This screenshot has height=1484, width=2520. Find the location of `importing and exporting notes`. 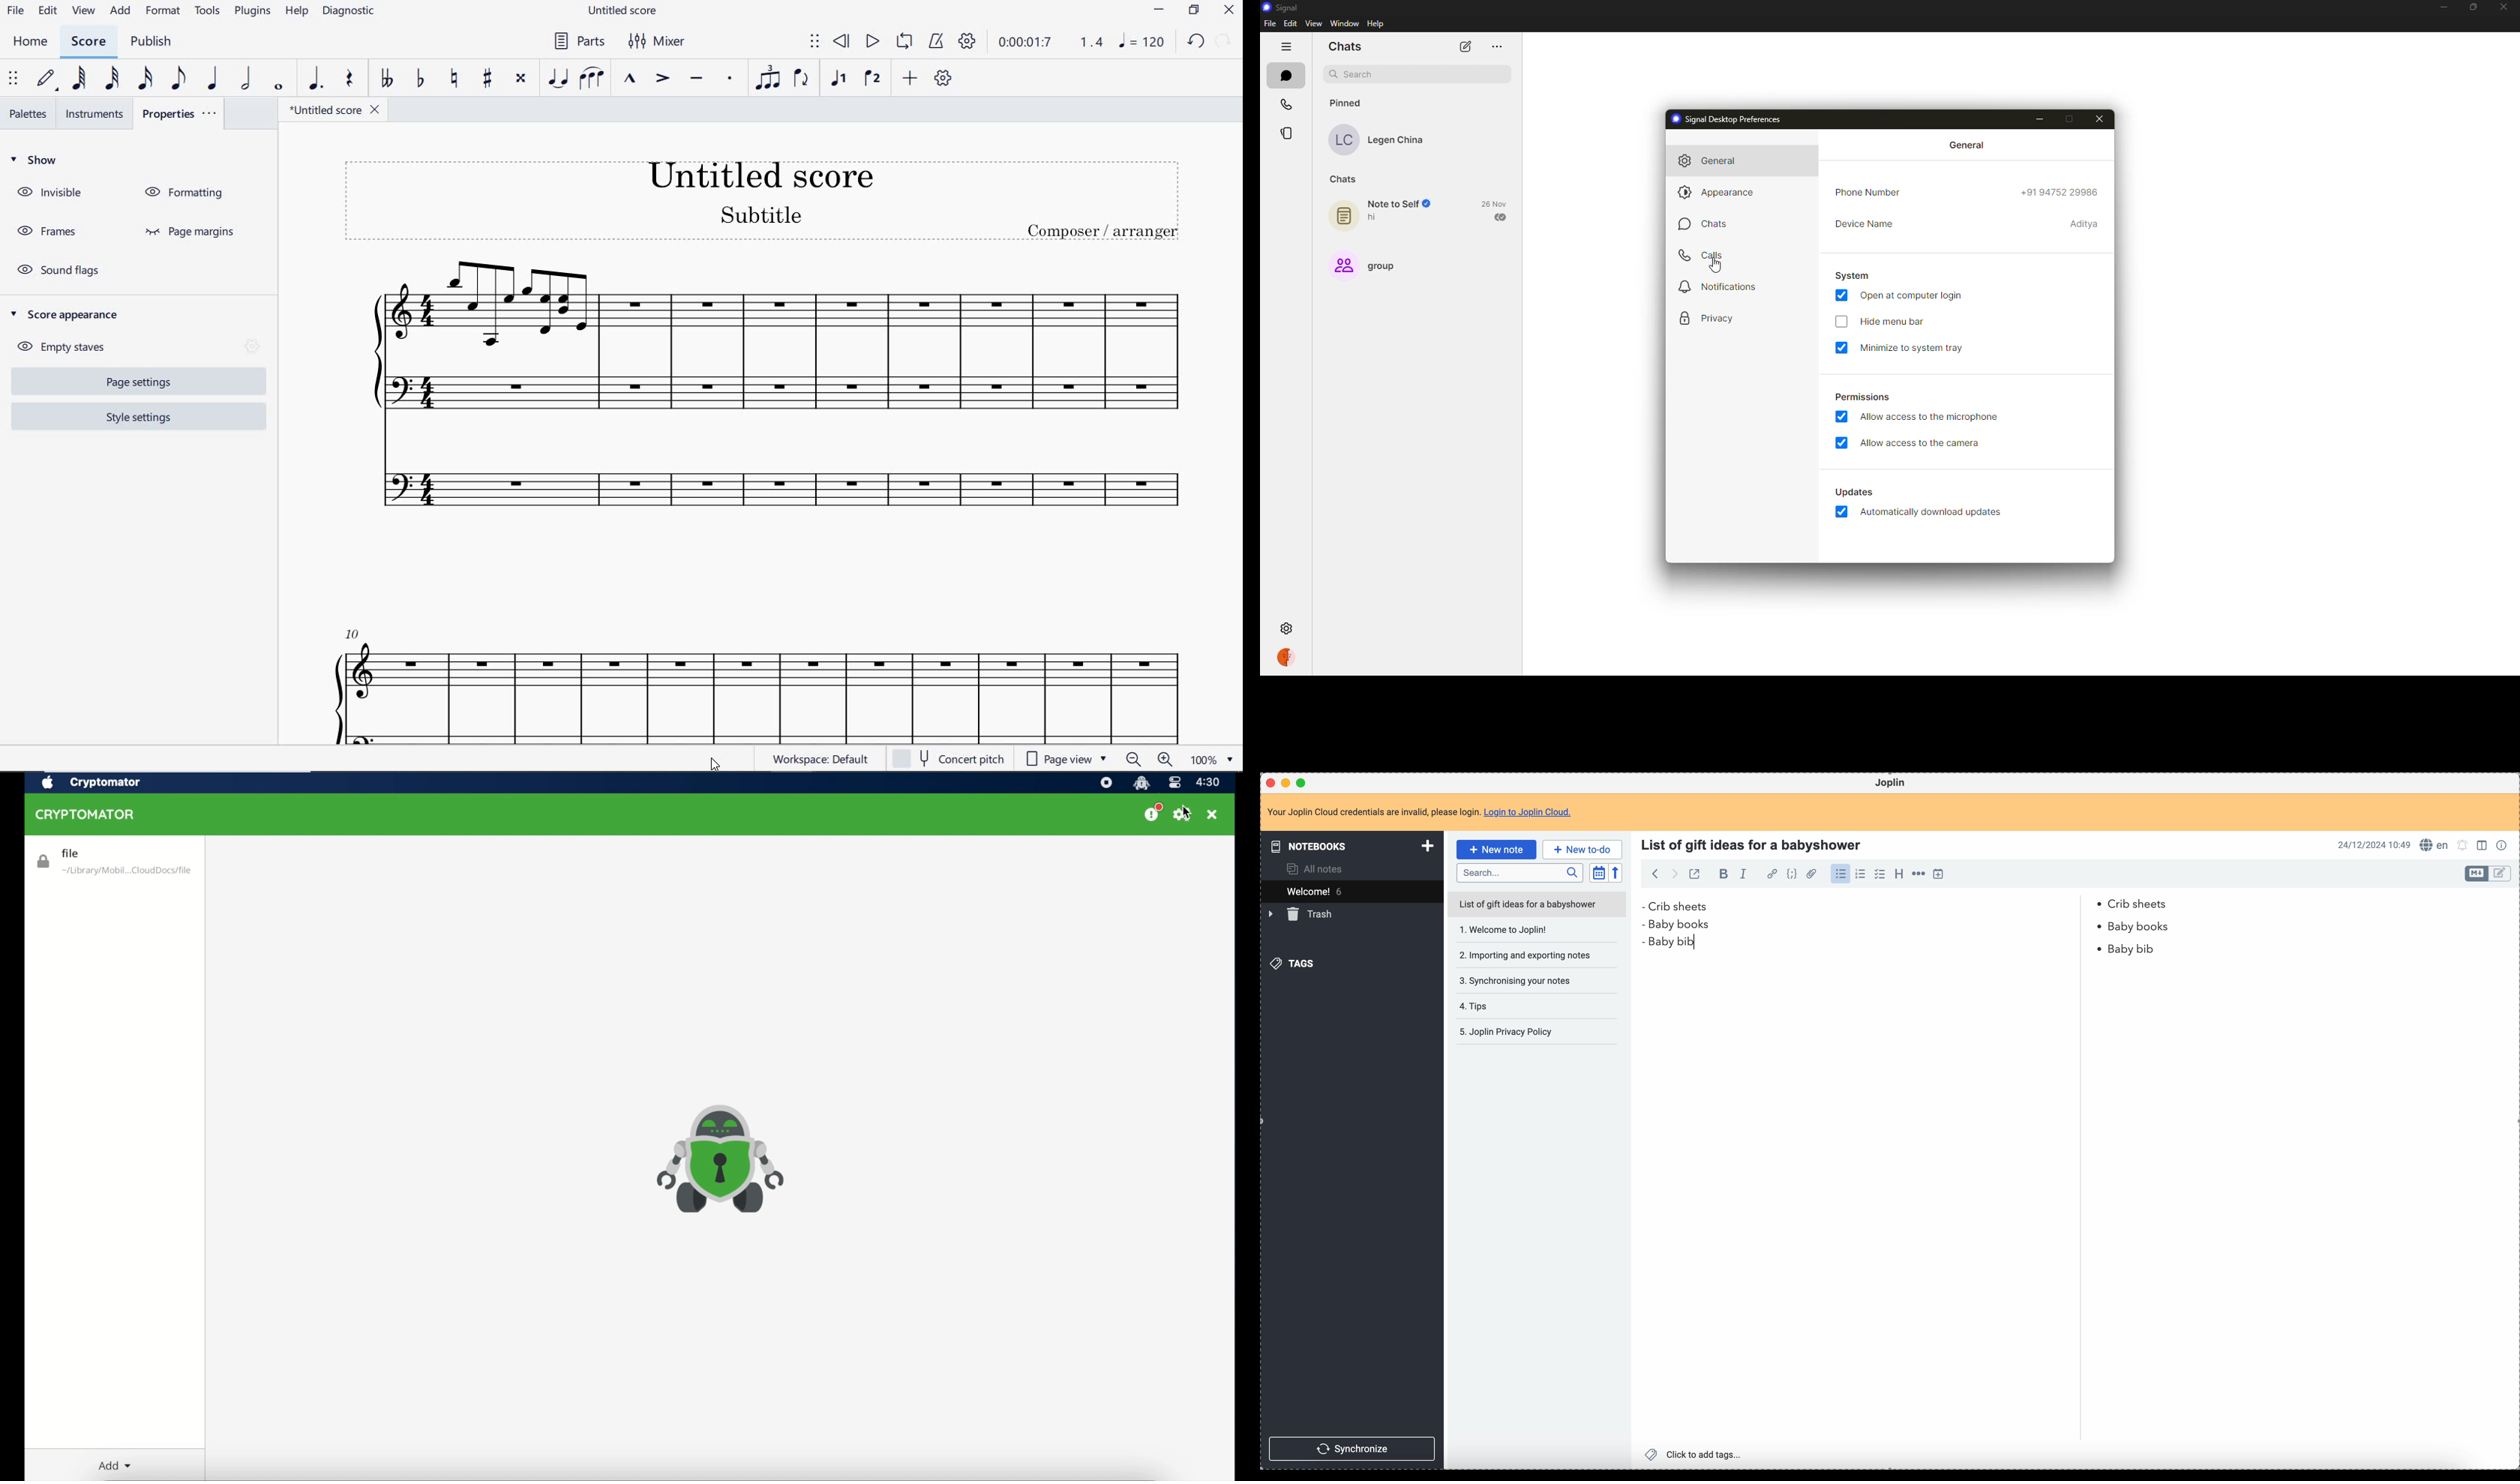

importing and exporting notes is located at coordinates (1525, 955).